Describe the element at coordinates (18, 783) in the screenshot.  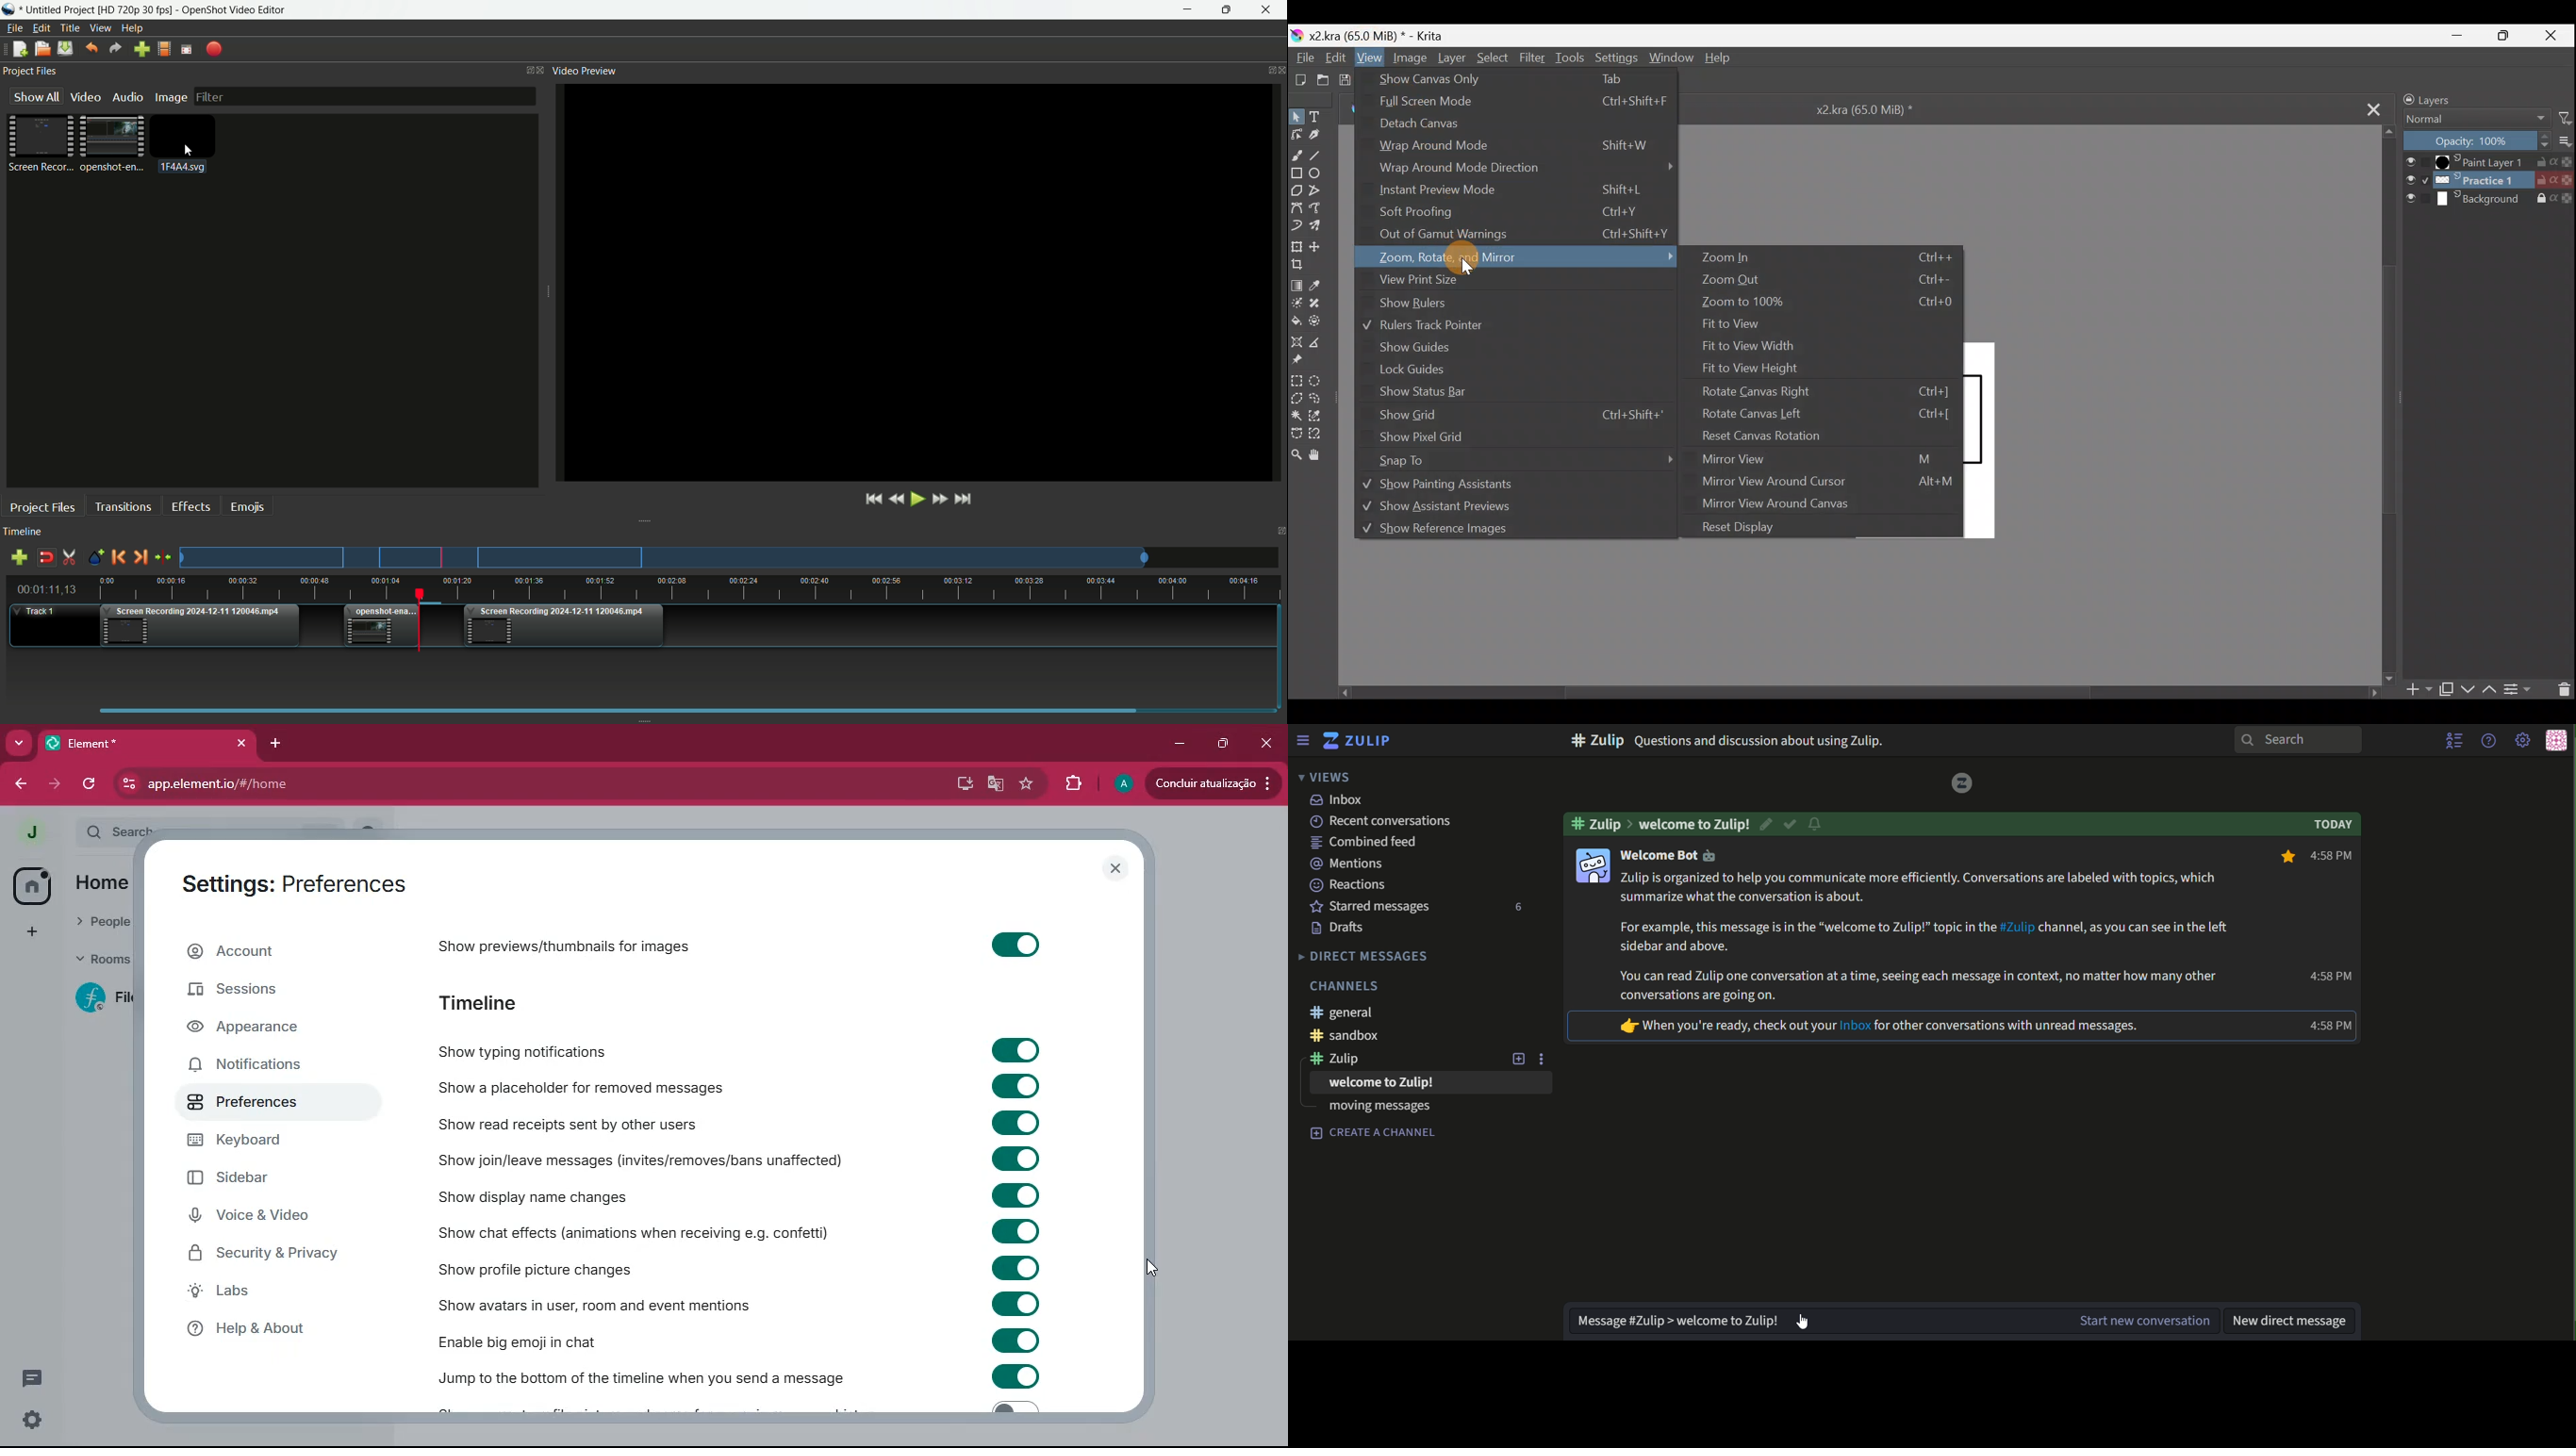
I see `back` at that location.